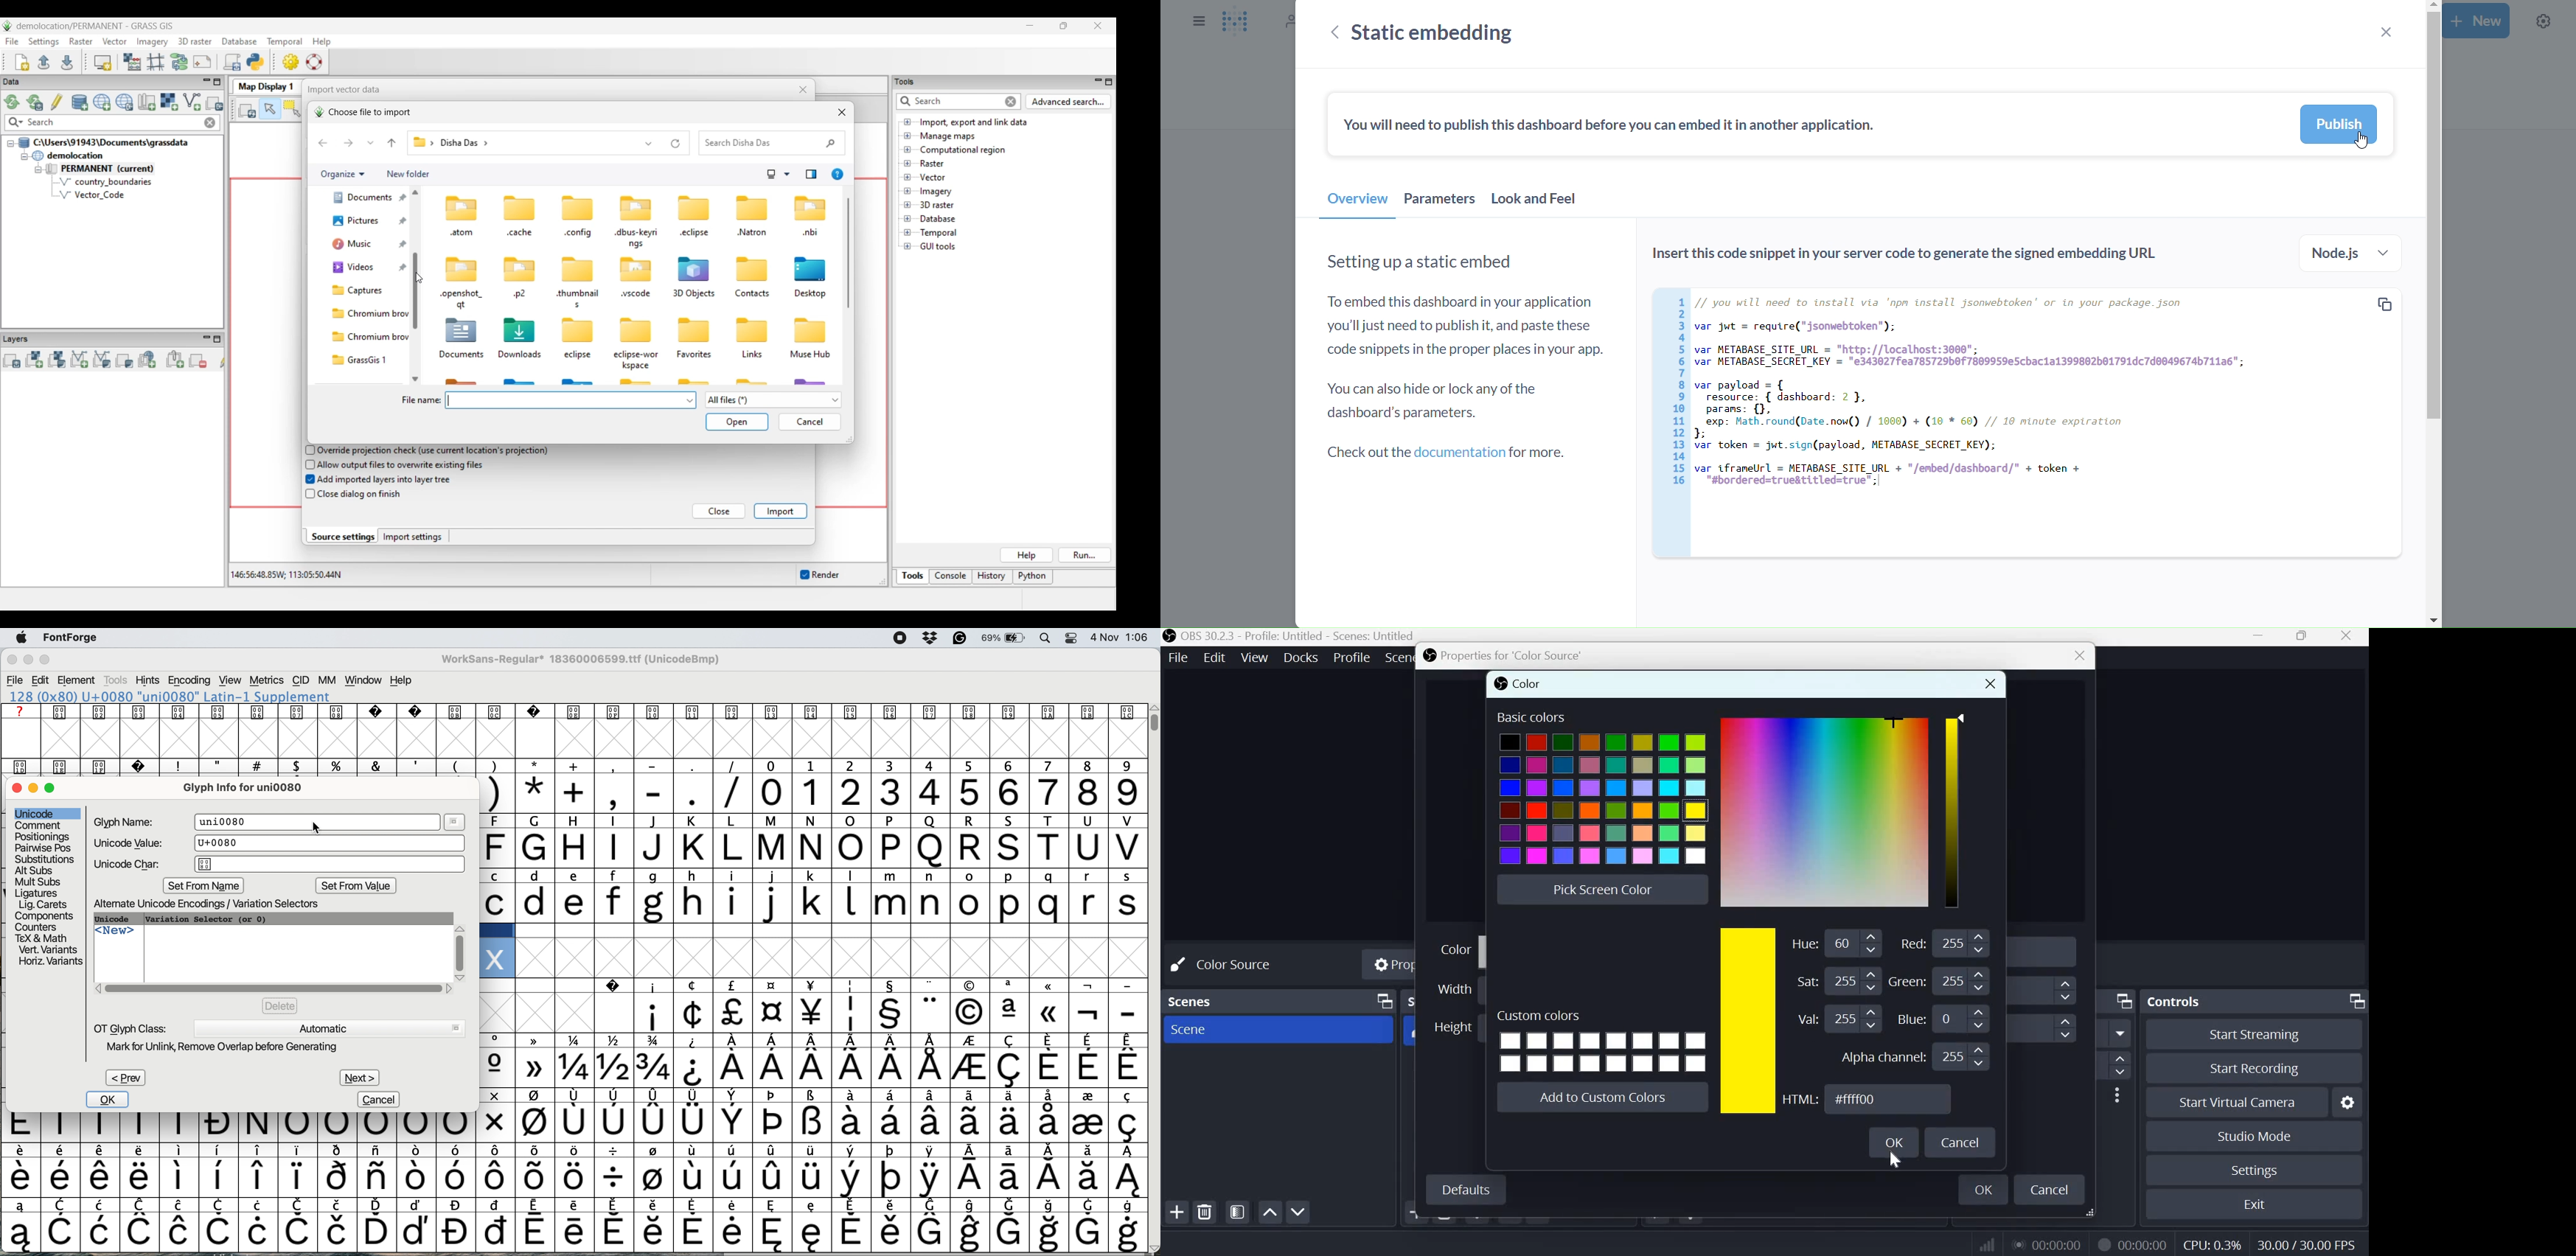 The height and width of the screenshot is (1260, 2576). What do you see at coordinates (2252, 1136) in the screenshot?
I see `Studio mode` at bounding box center [2252, 1136].